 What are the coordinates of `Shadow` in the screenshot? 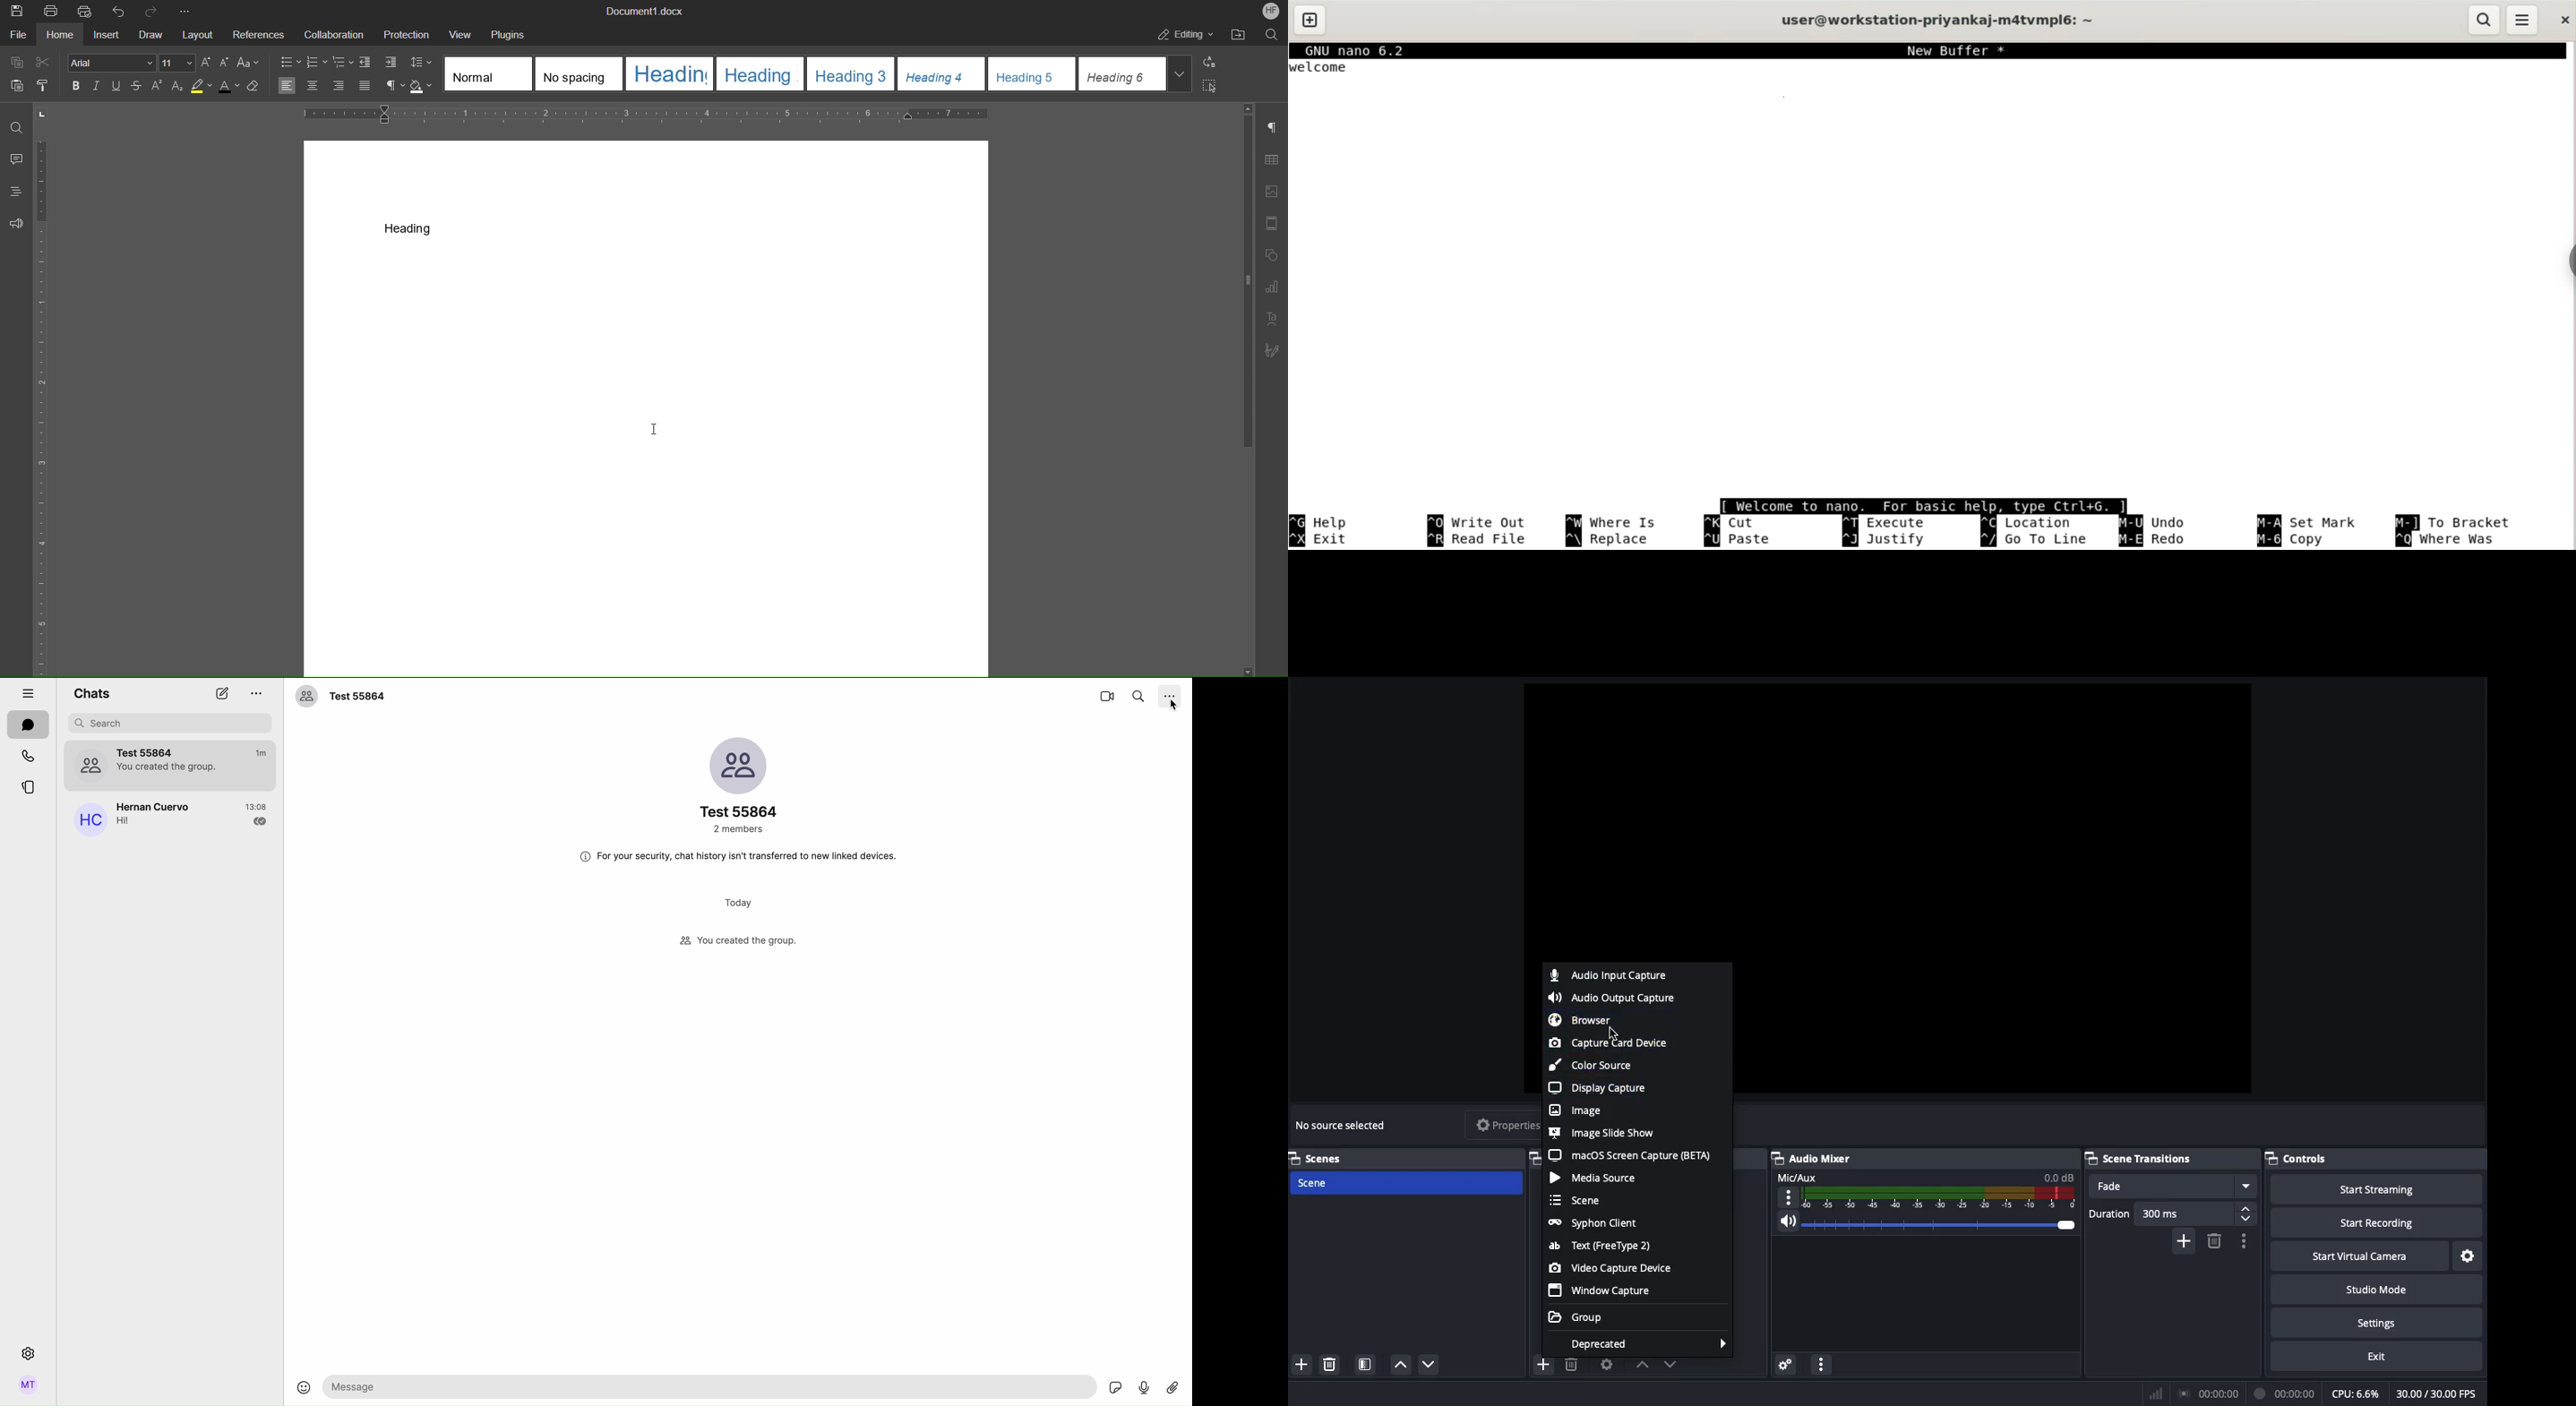 It's located at (422, 87).